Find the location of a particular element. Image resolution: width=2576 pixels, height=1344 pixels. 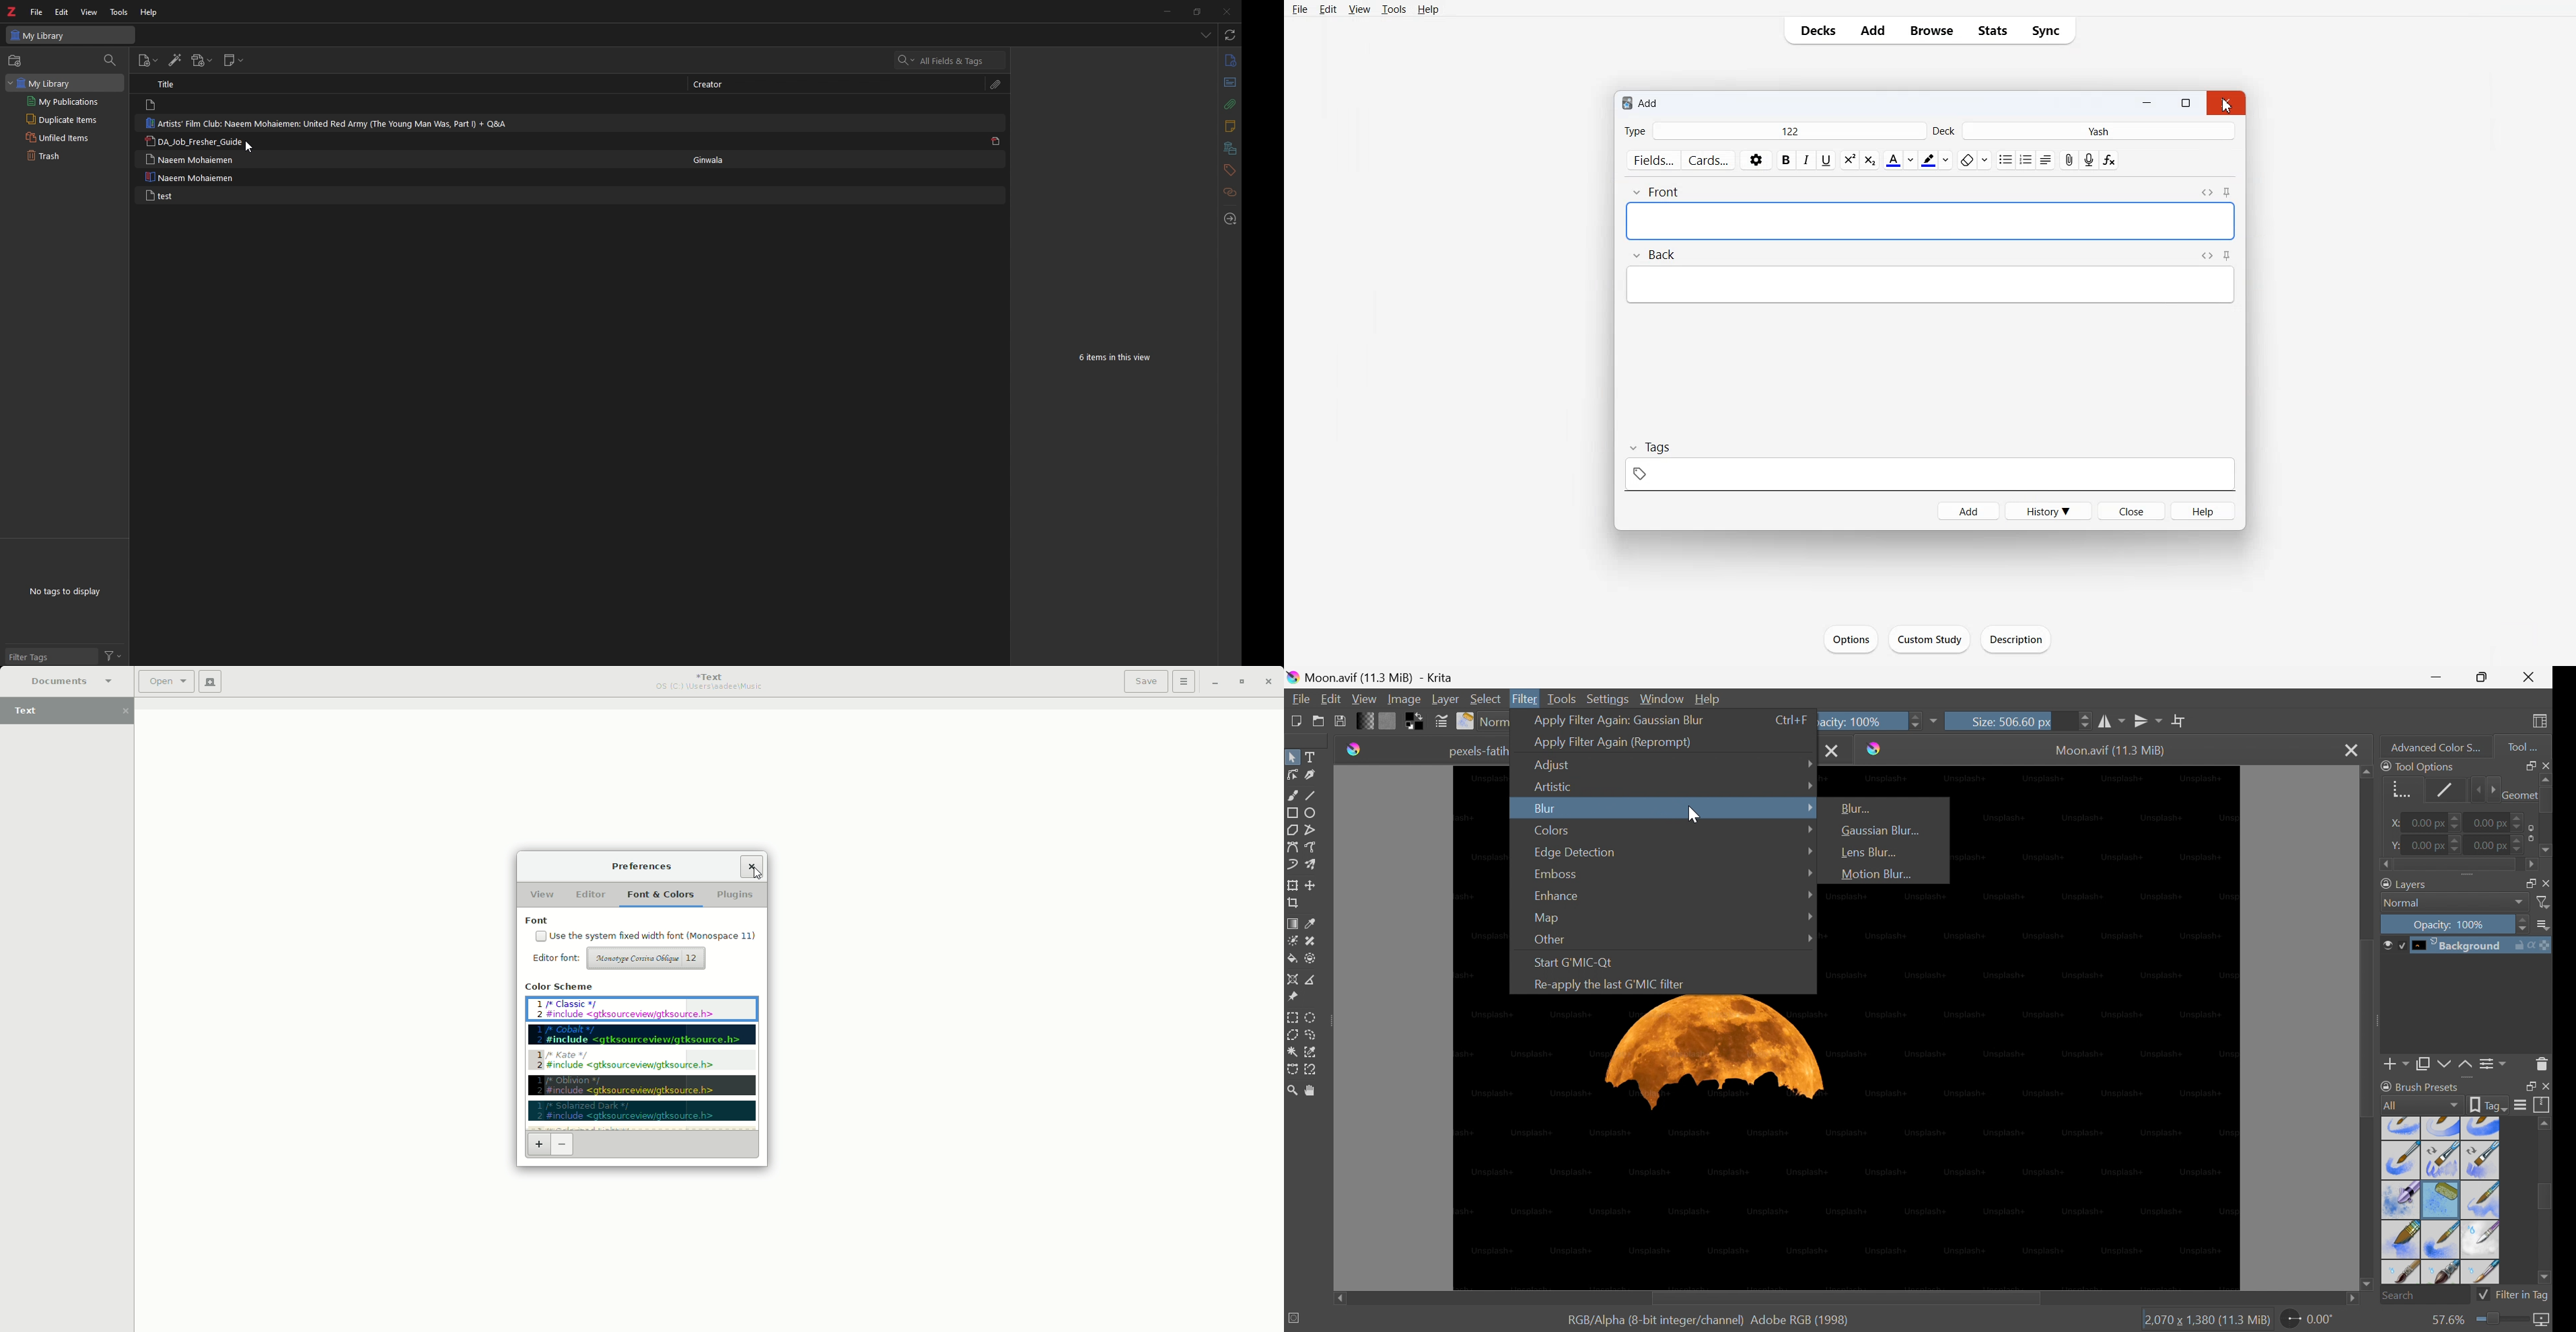

Polyline tool is located at coordinates (1312, 830).